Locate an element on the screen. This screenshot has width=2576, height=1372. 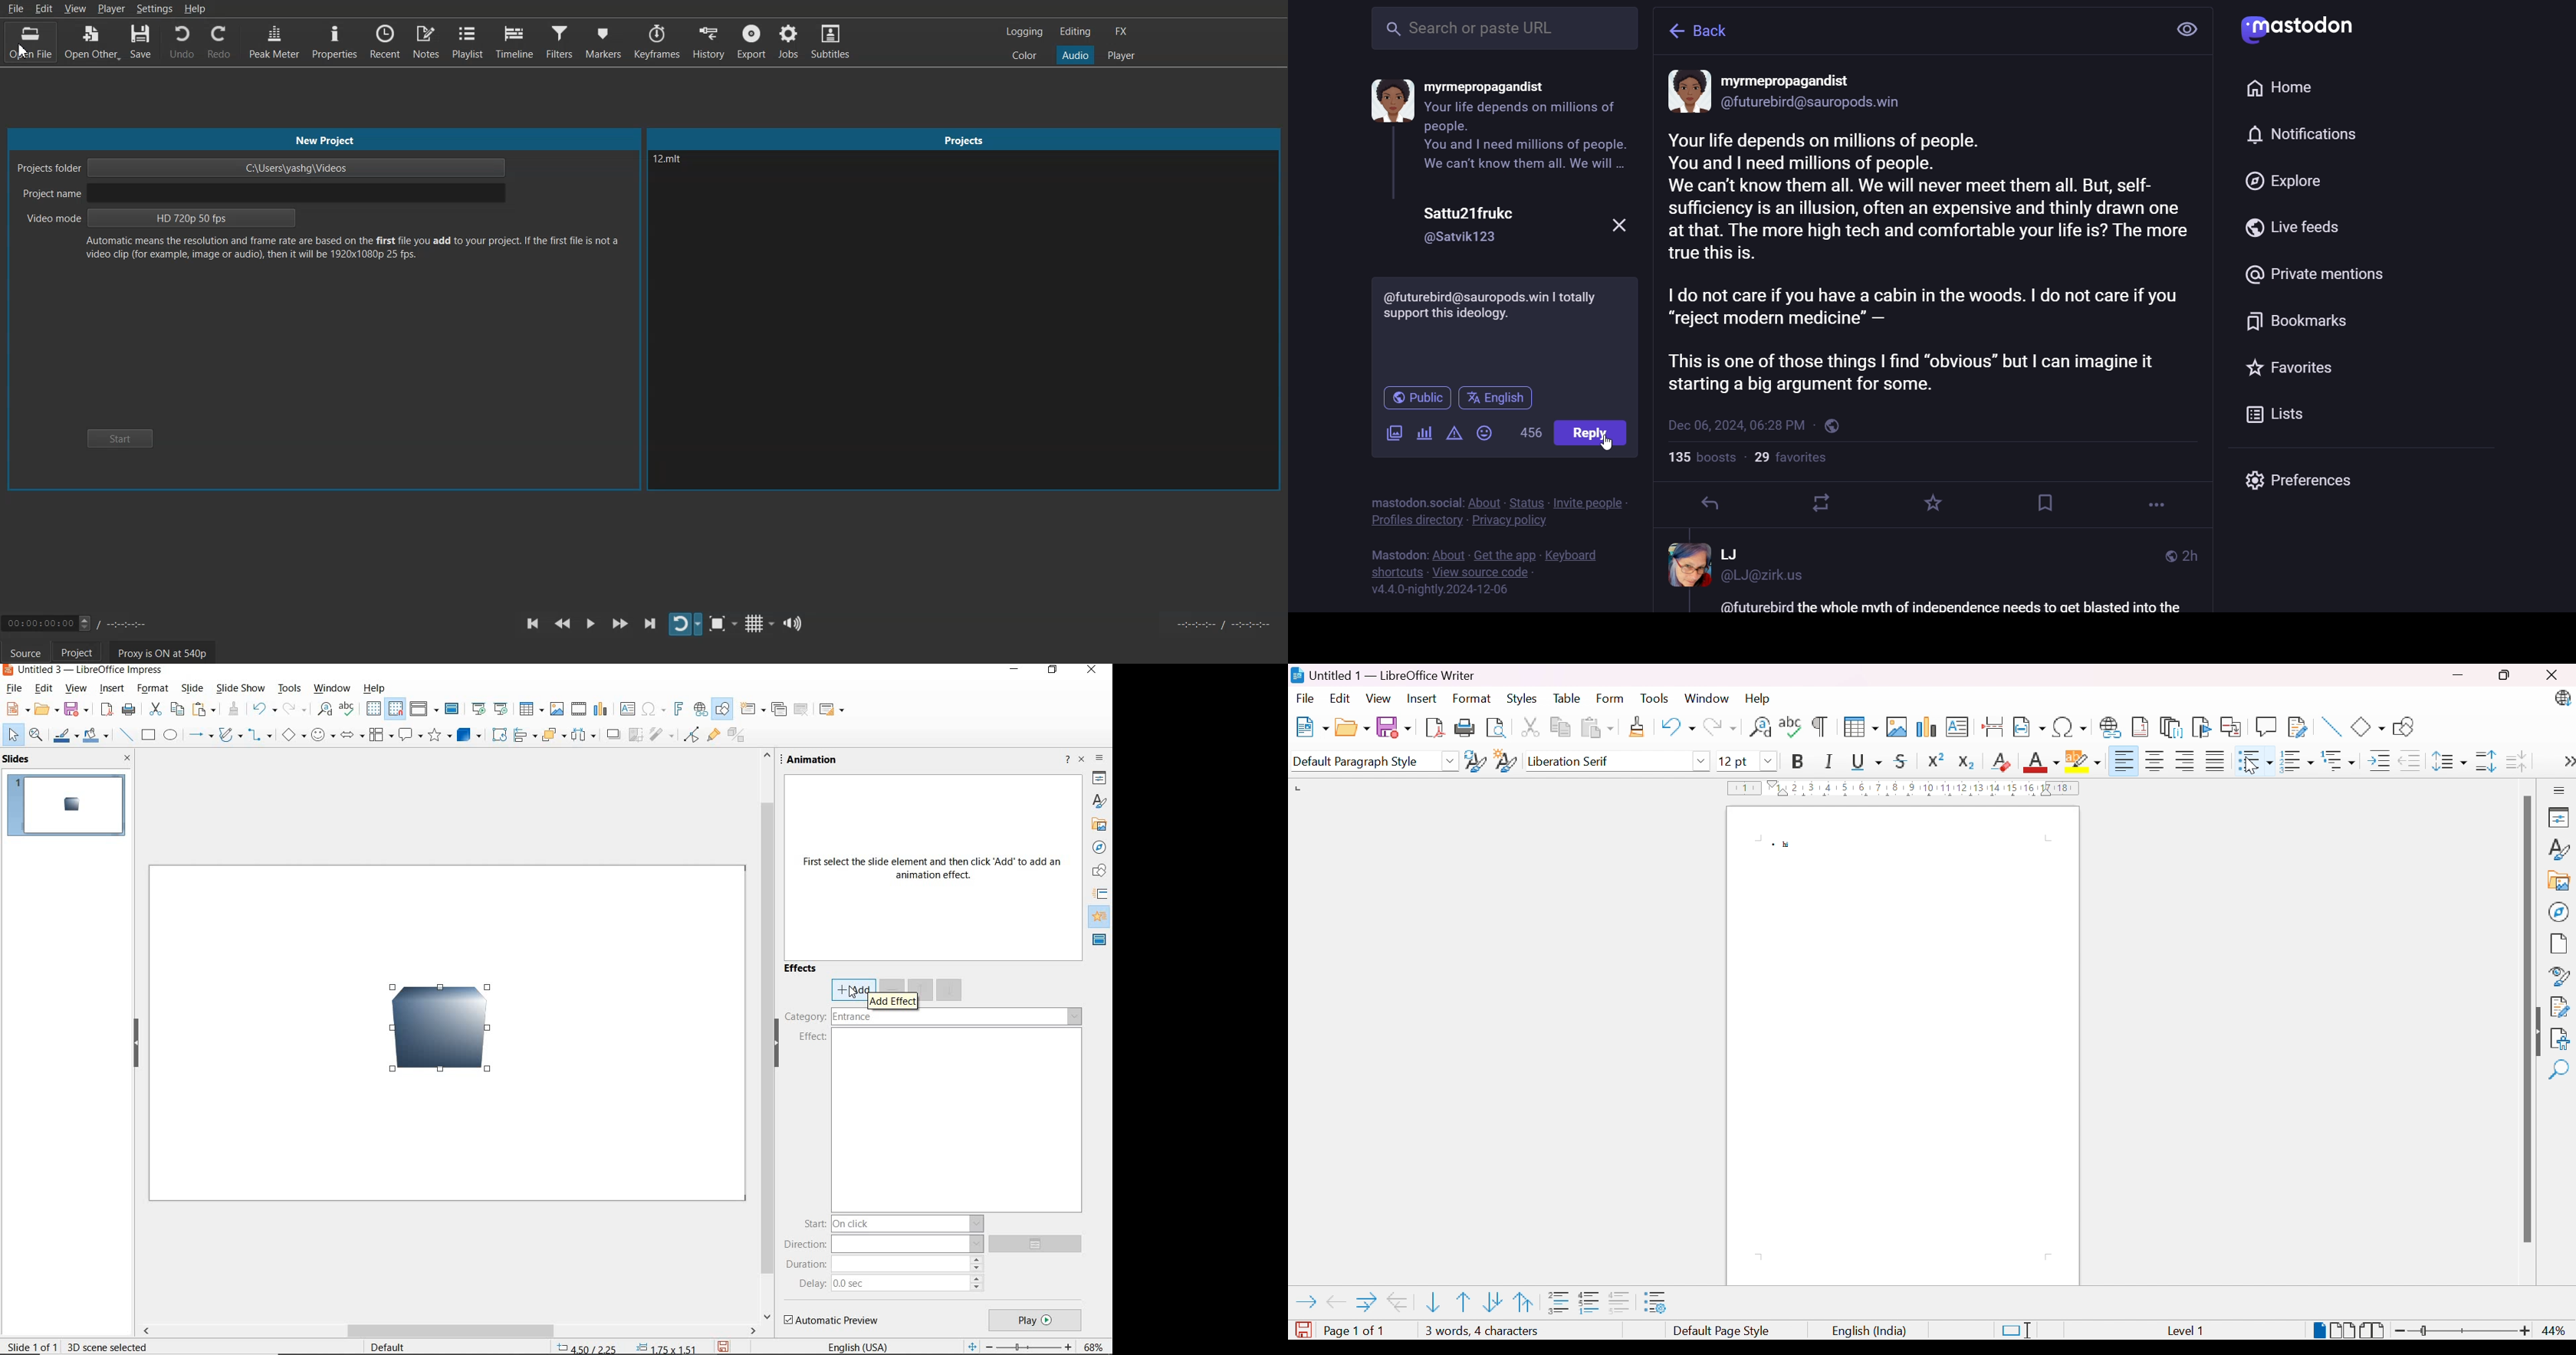
SHAPES is located at coordinates (1100, 872).